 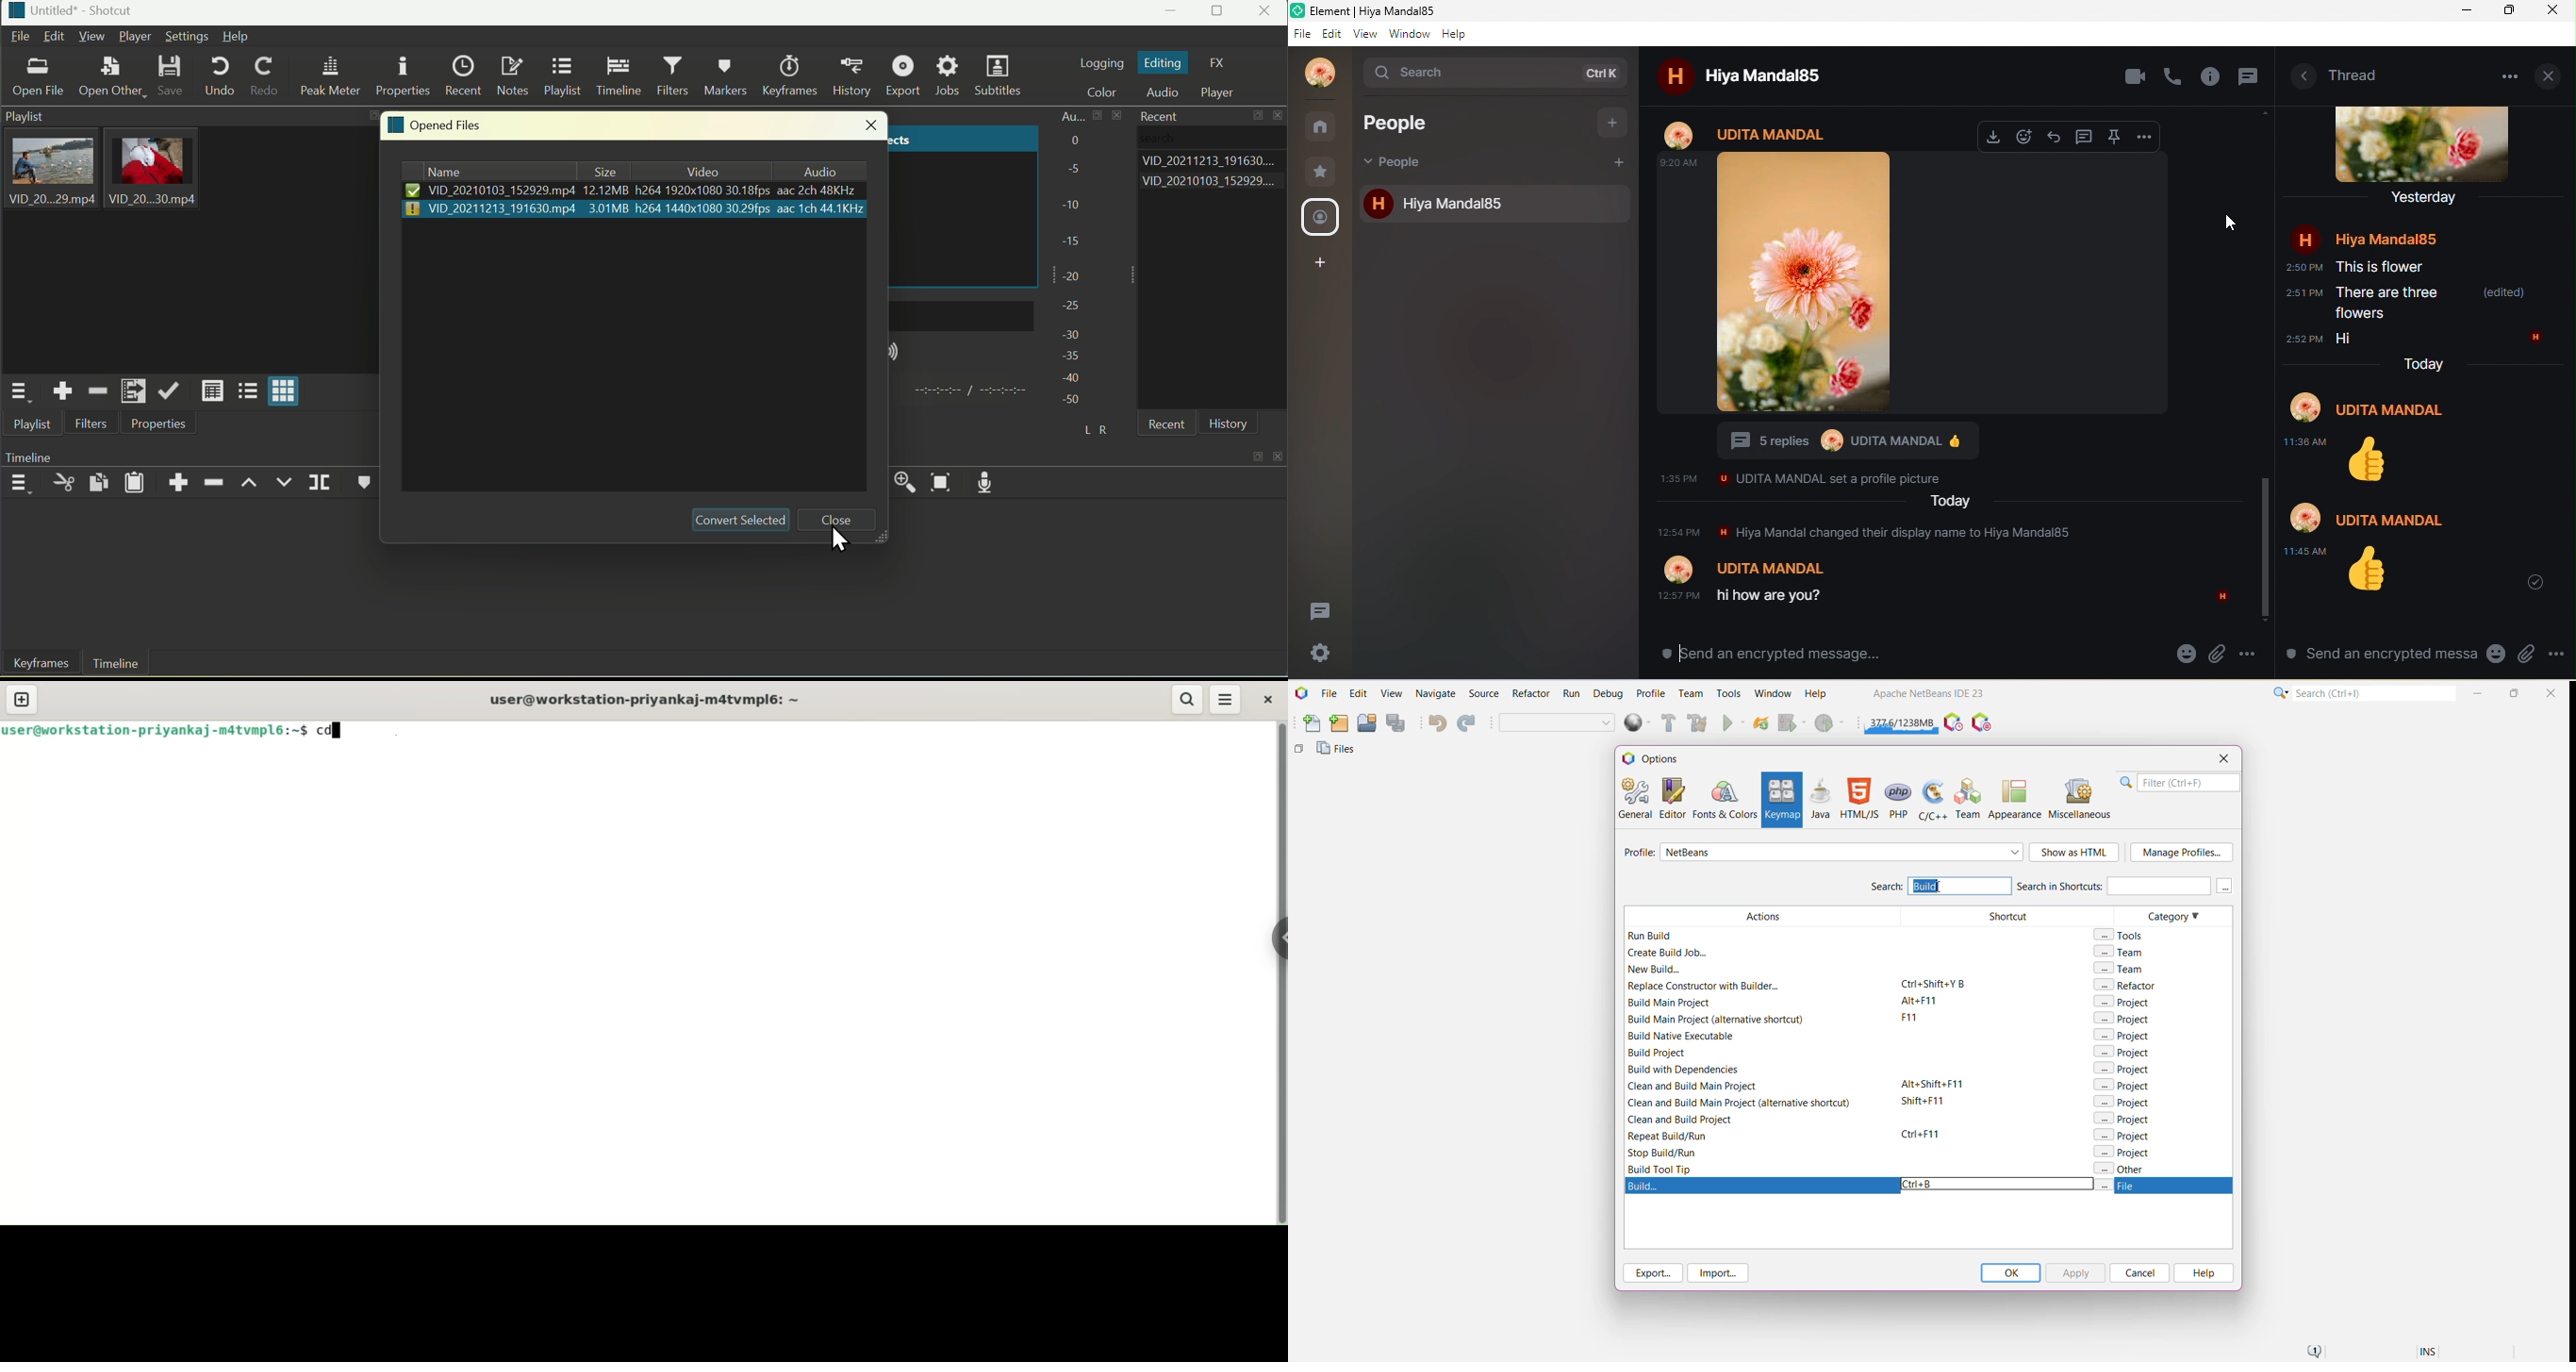 What do you see at coordinates (1001, 77) in the screenshot?
I see `Subtitles` at bounding box center [1001, 77].